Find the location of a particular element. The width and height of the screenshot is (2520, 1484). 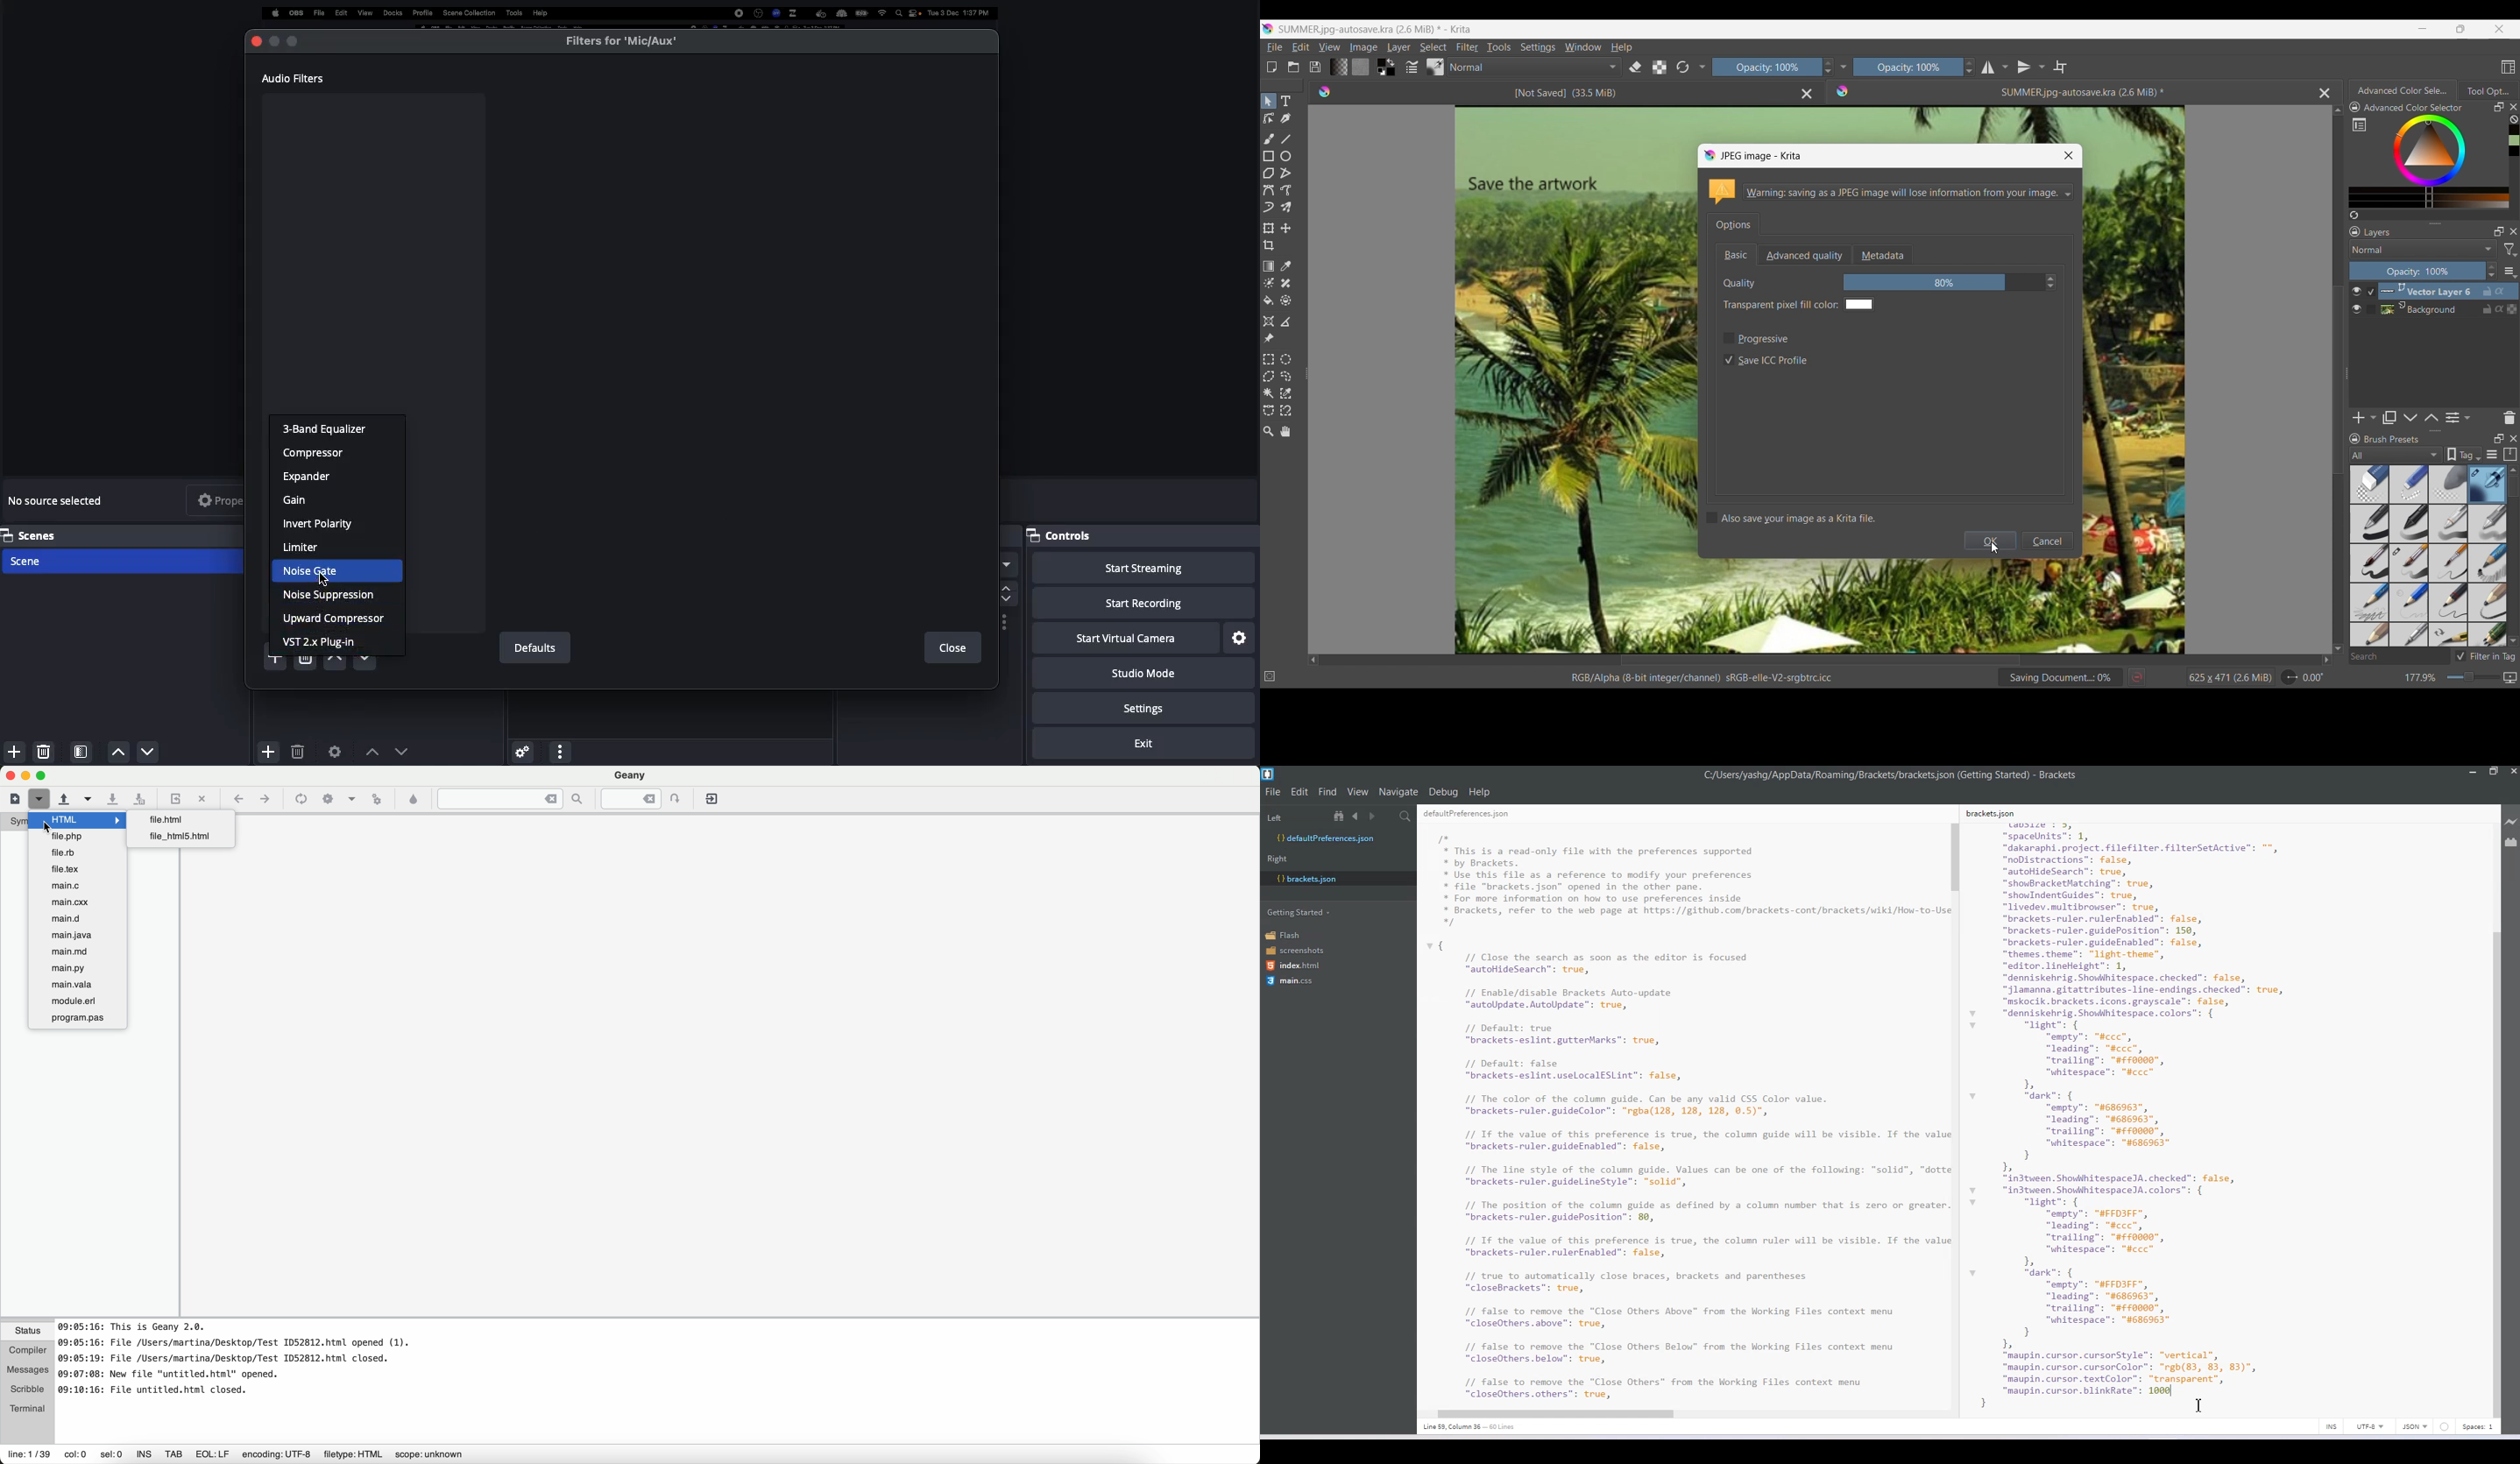

Studio mode is located at coordinates (1141, 676).